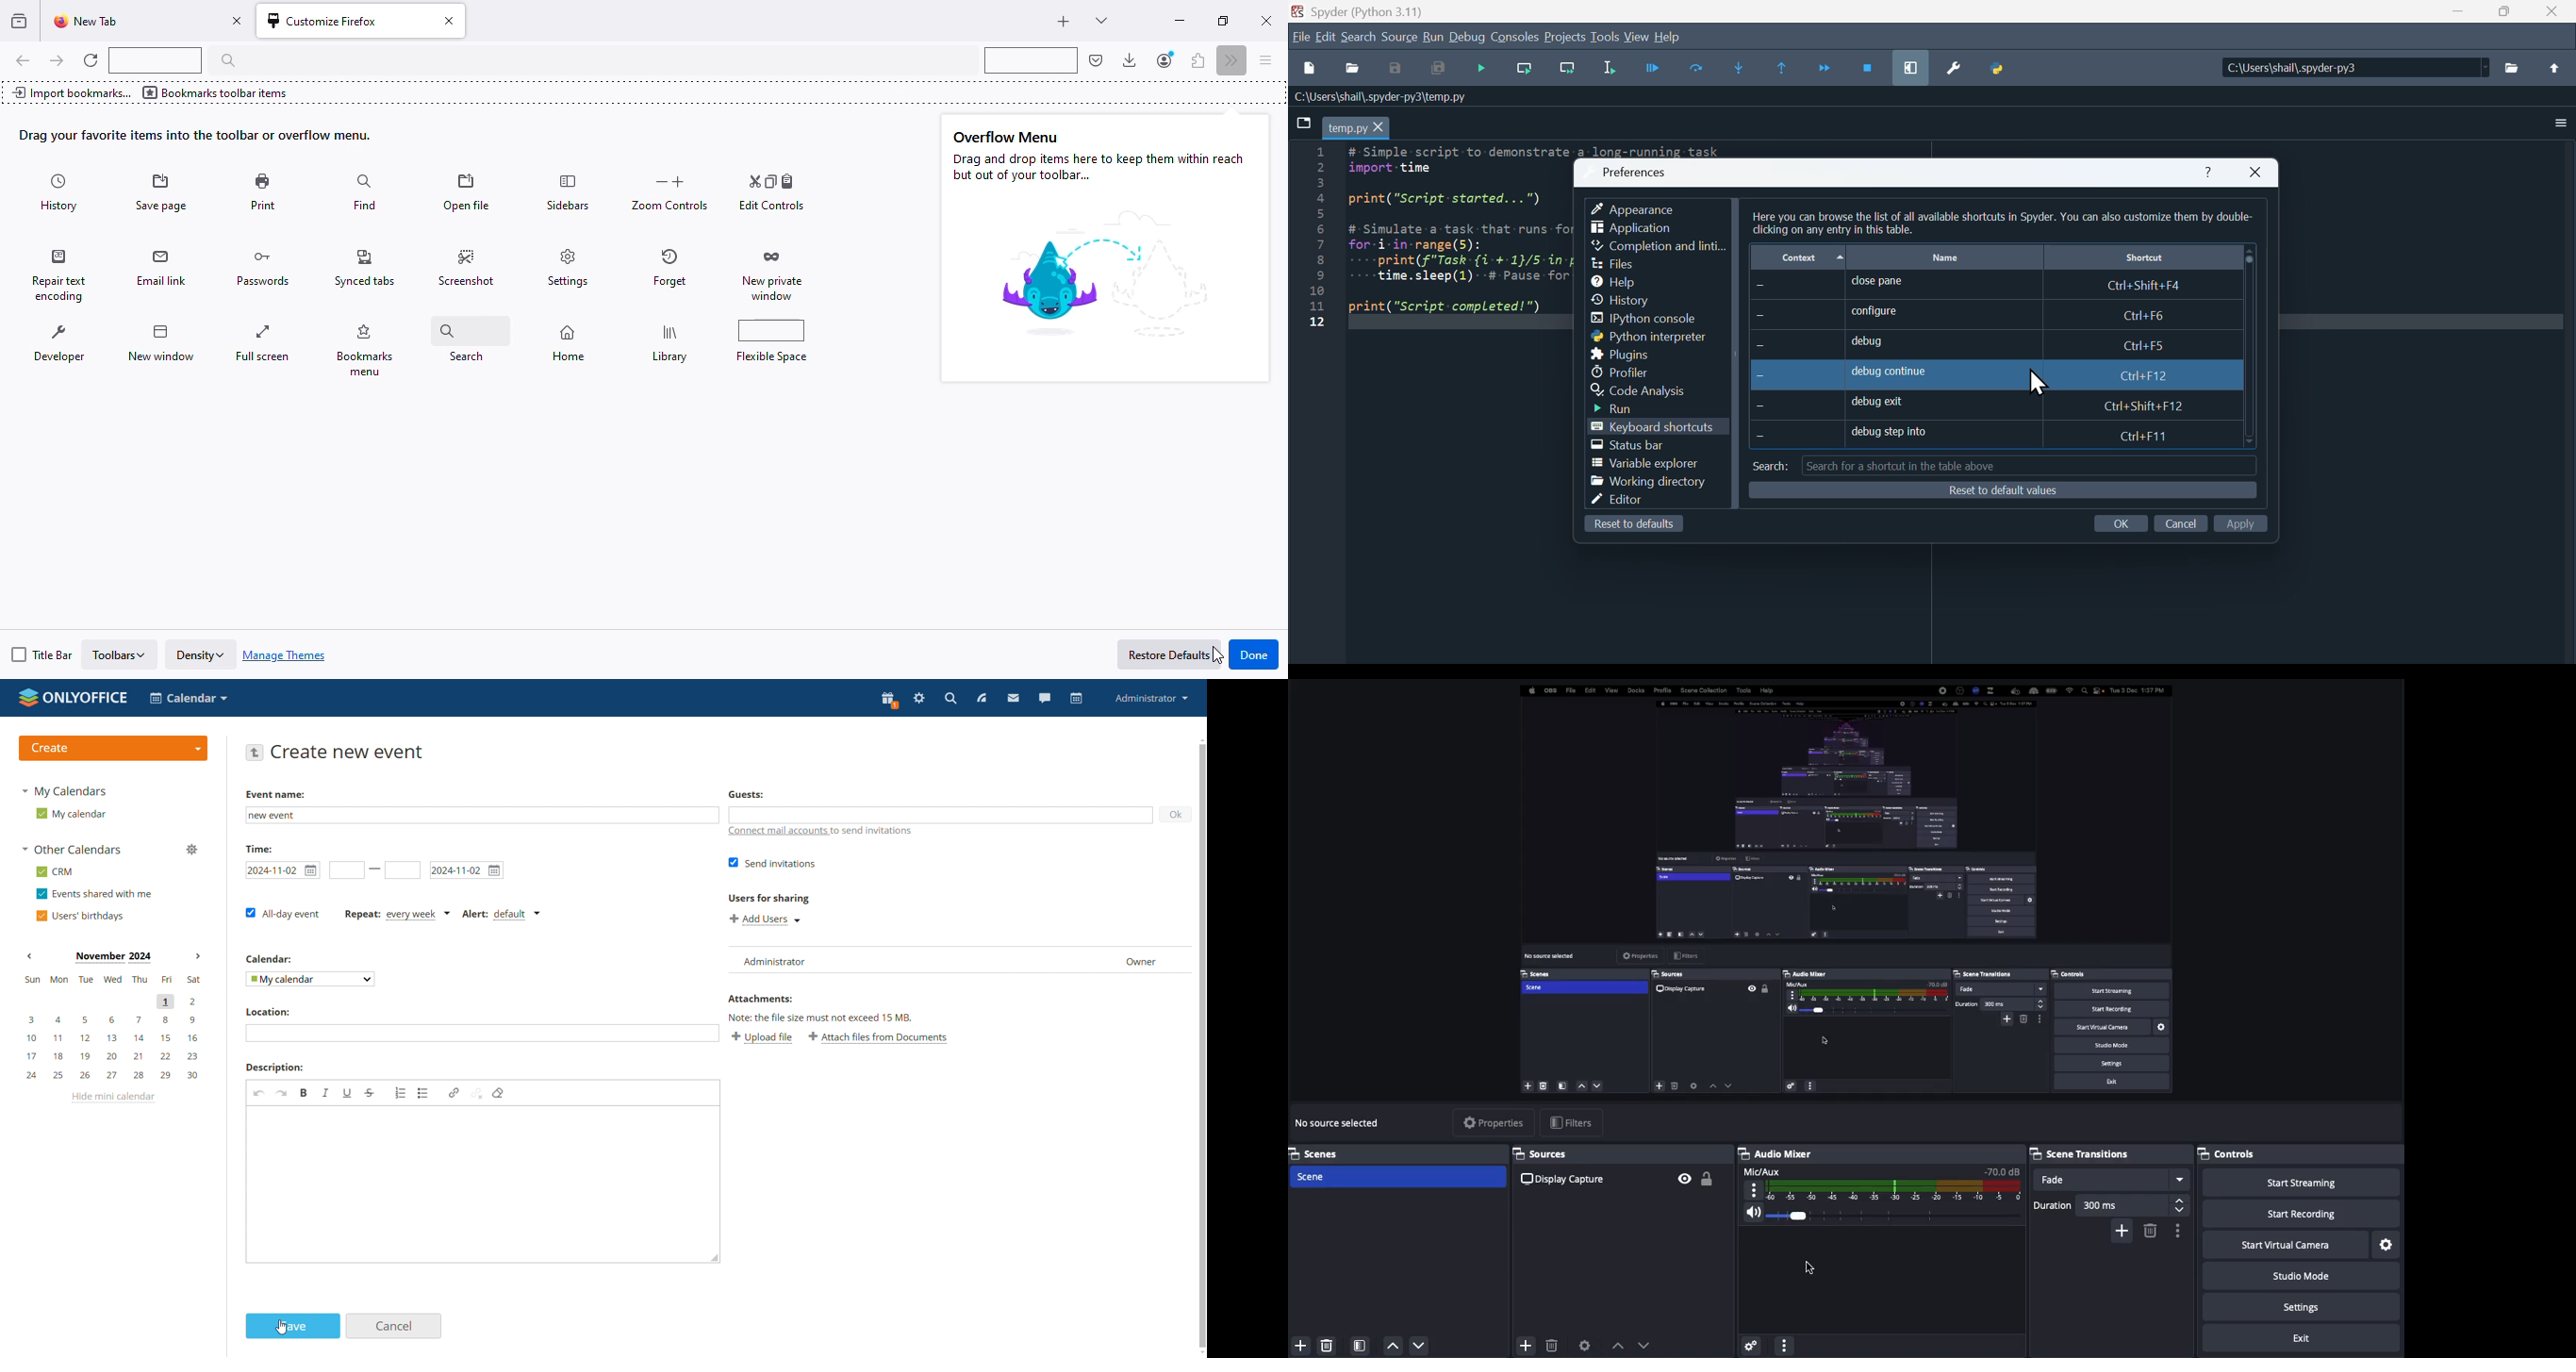  Describe the element at coordinates (1638, 168) in the screenshot. I see `Preferences` at that location.